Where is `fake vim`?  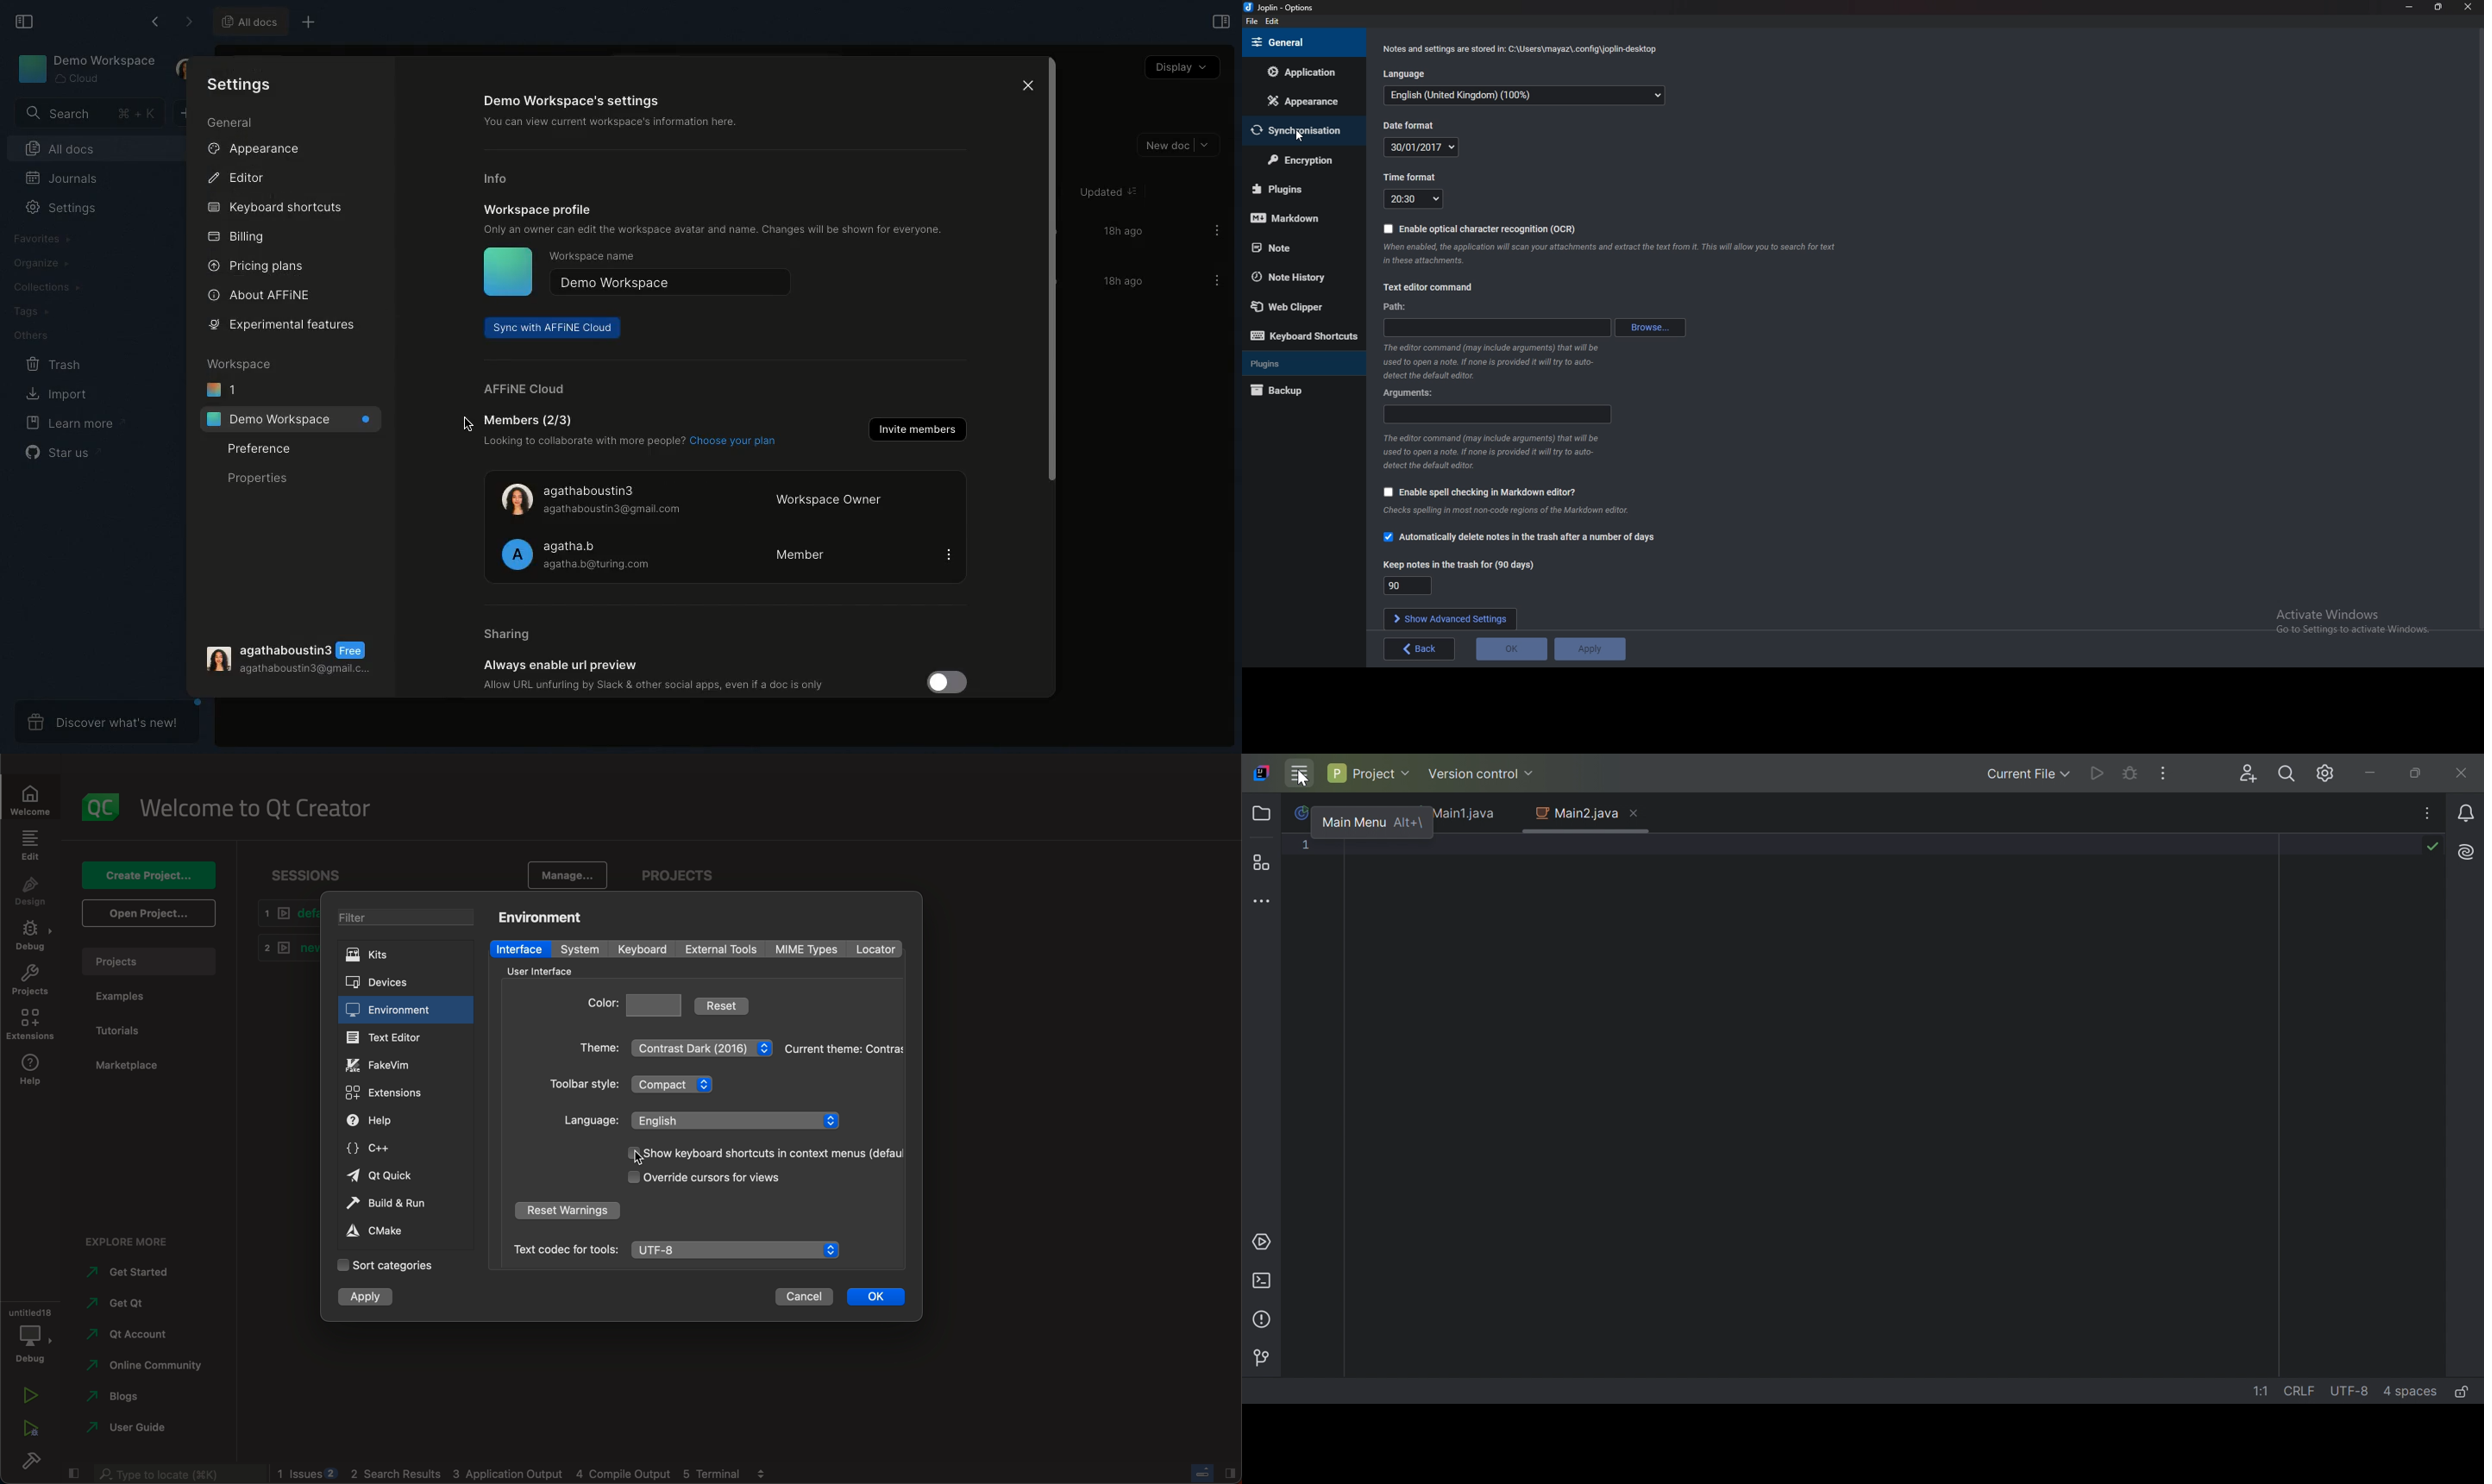
fake vim is located at coordinates (390, 1064).